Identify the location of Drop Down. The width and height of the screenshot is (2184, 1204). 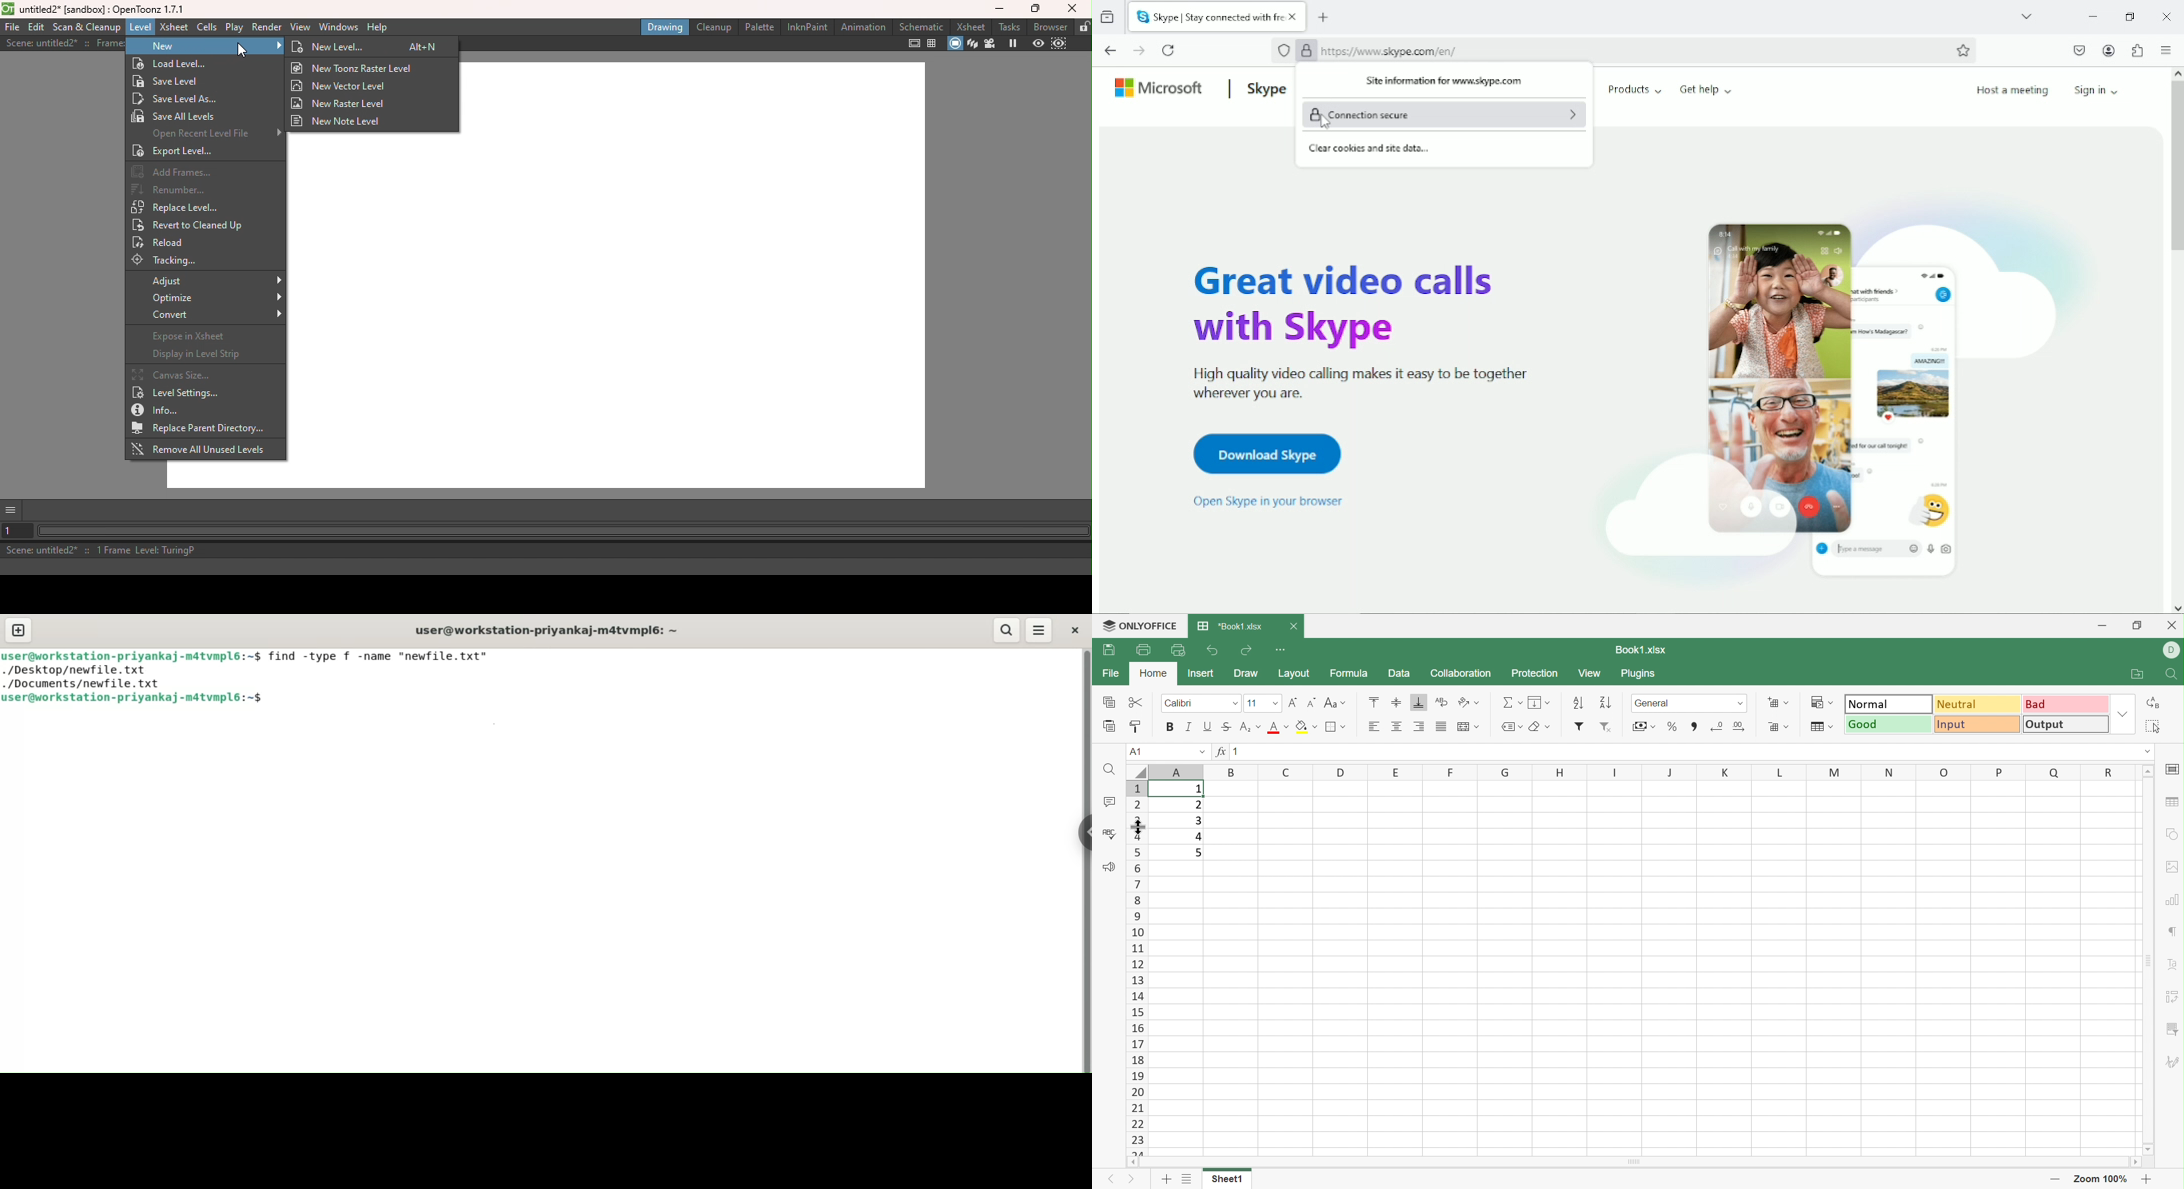
(1315, 727).